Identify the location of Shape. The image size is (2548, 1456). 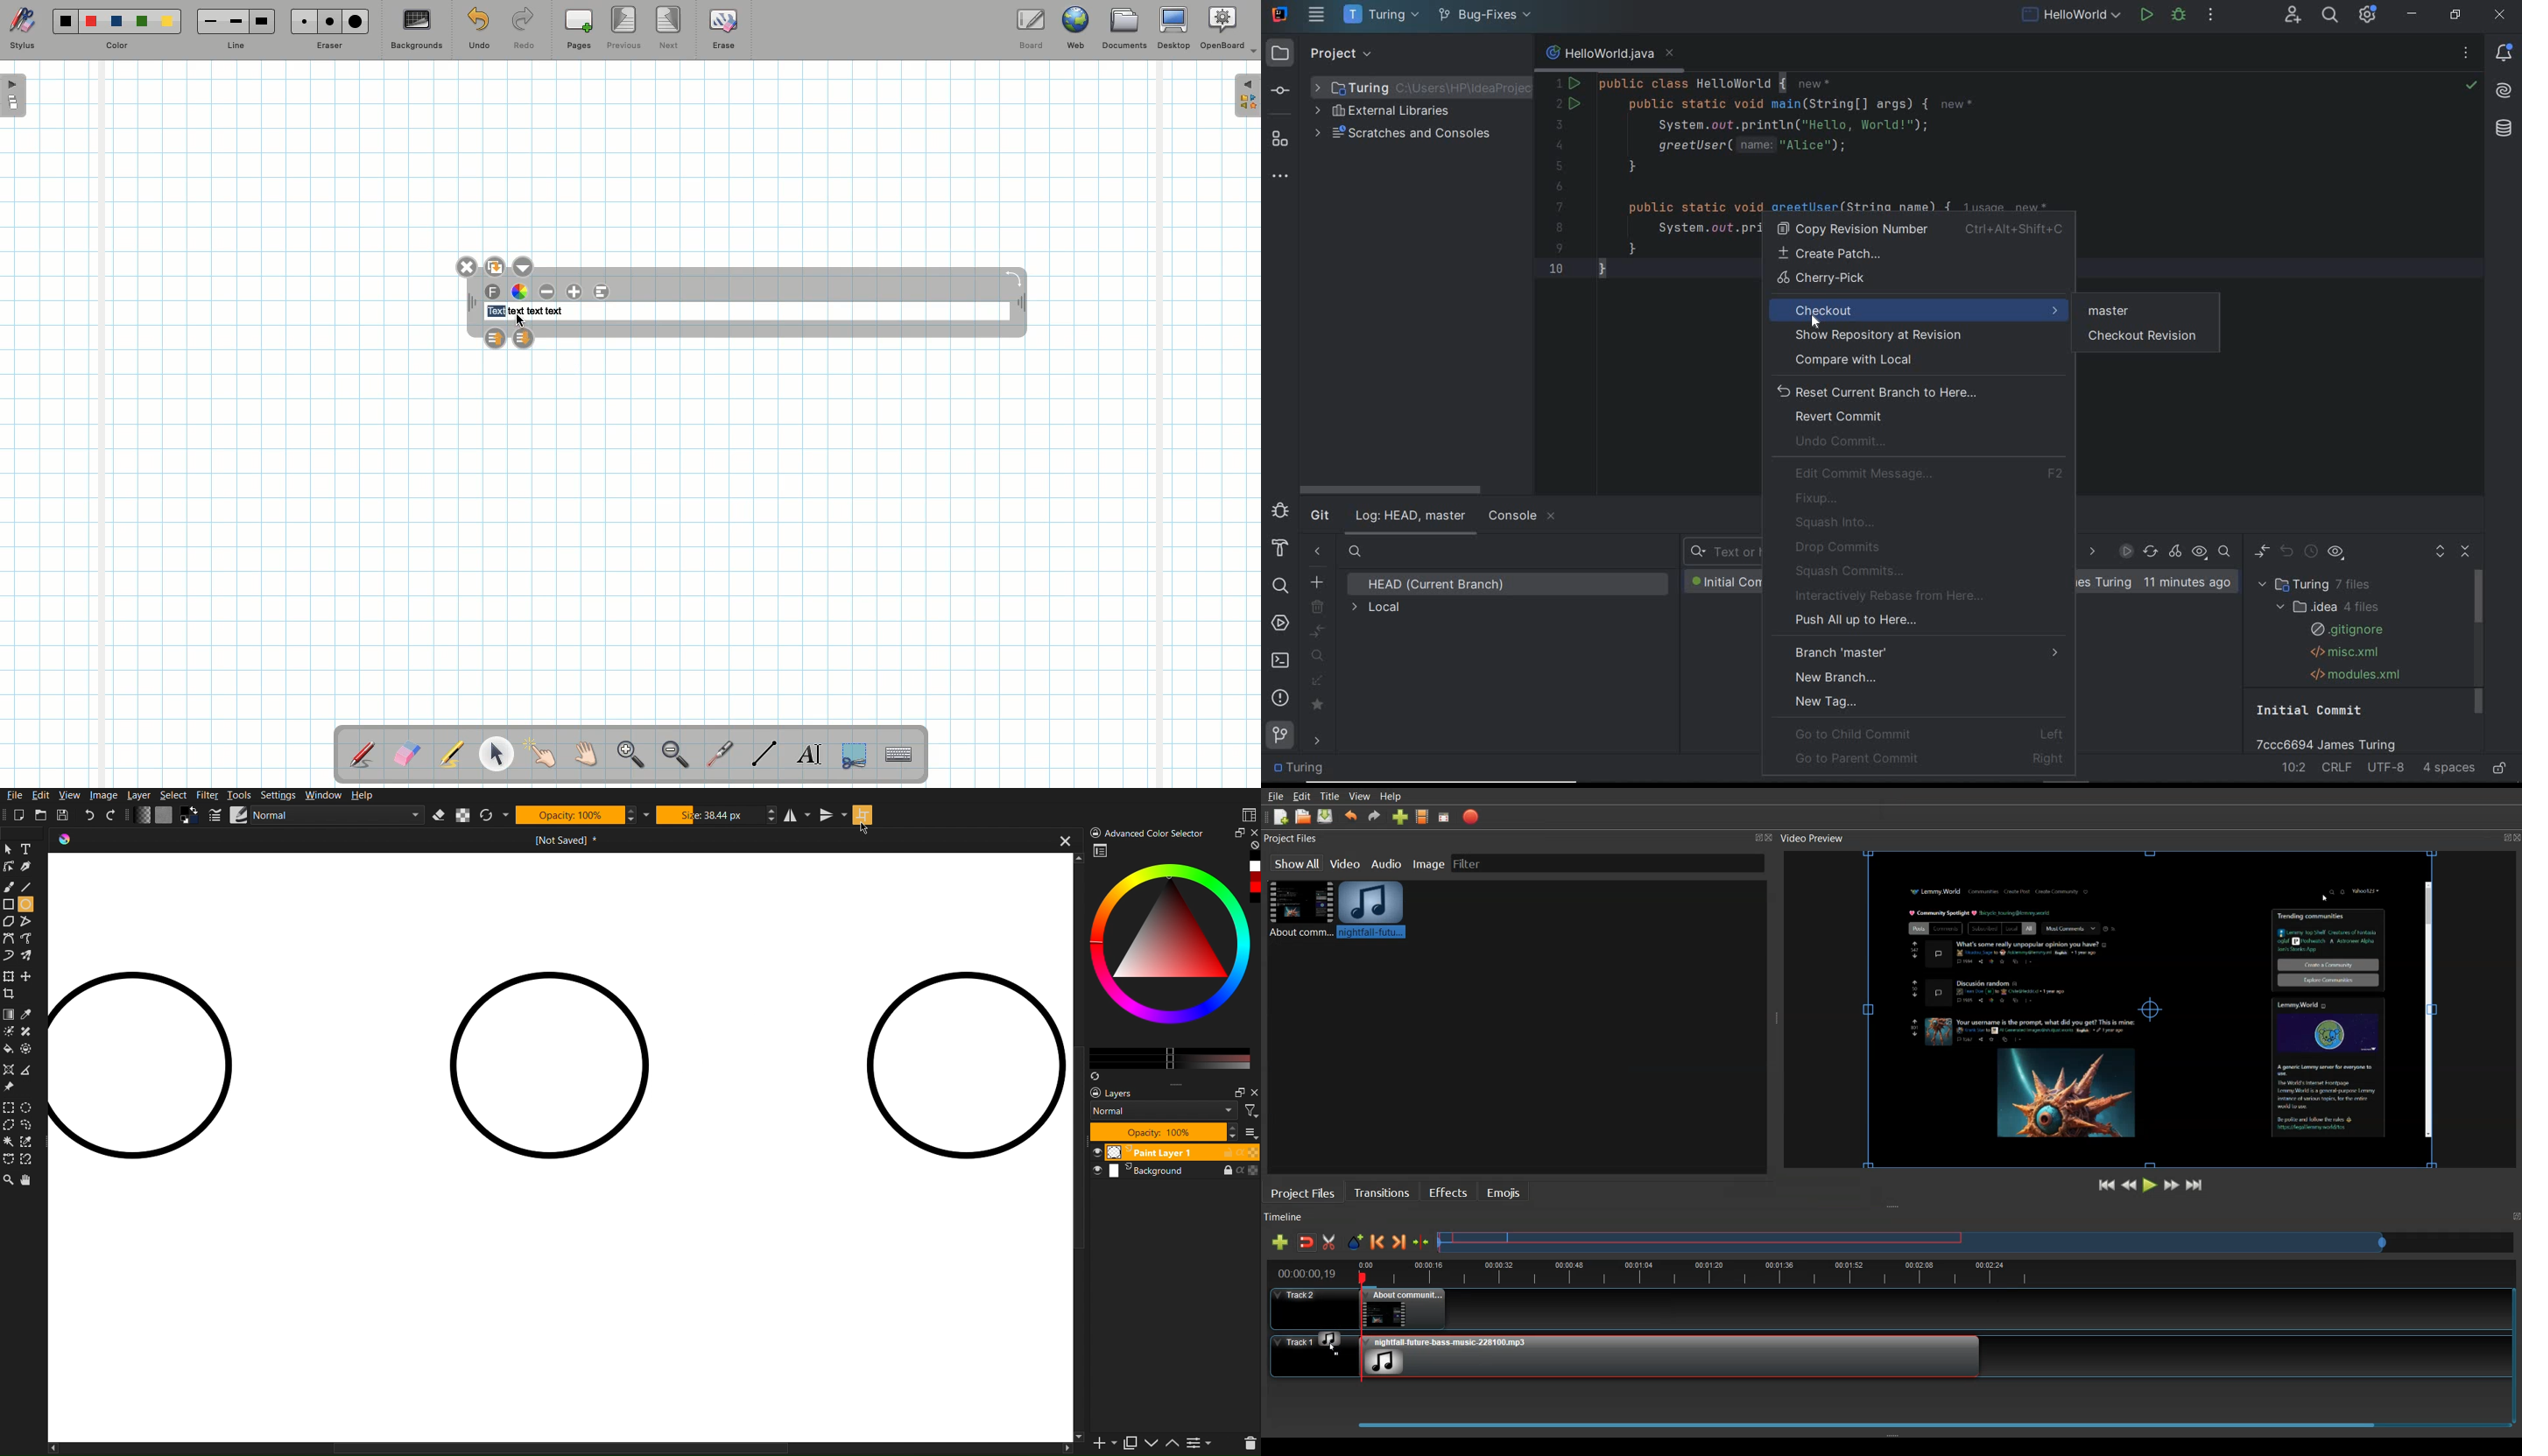
(25, 1049).